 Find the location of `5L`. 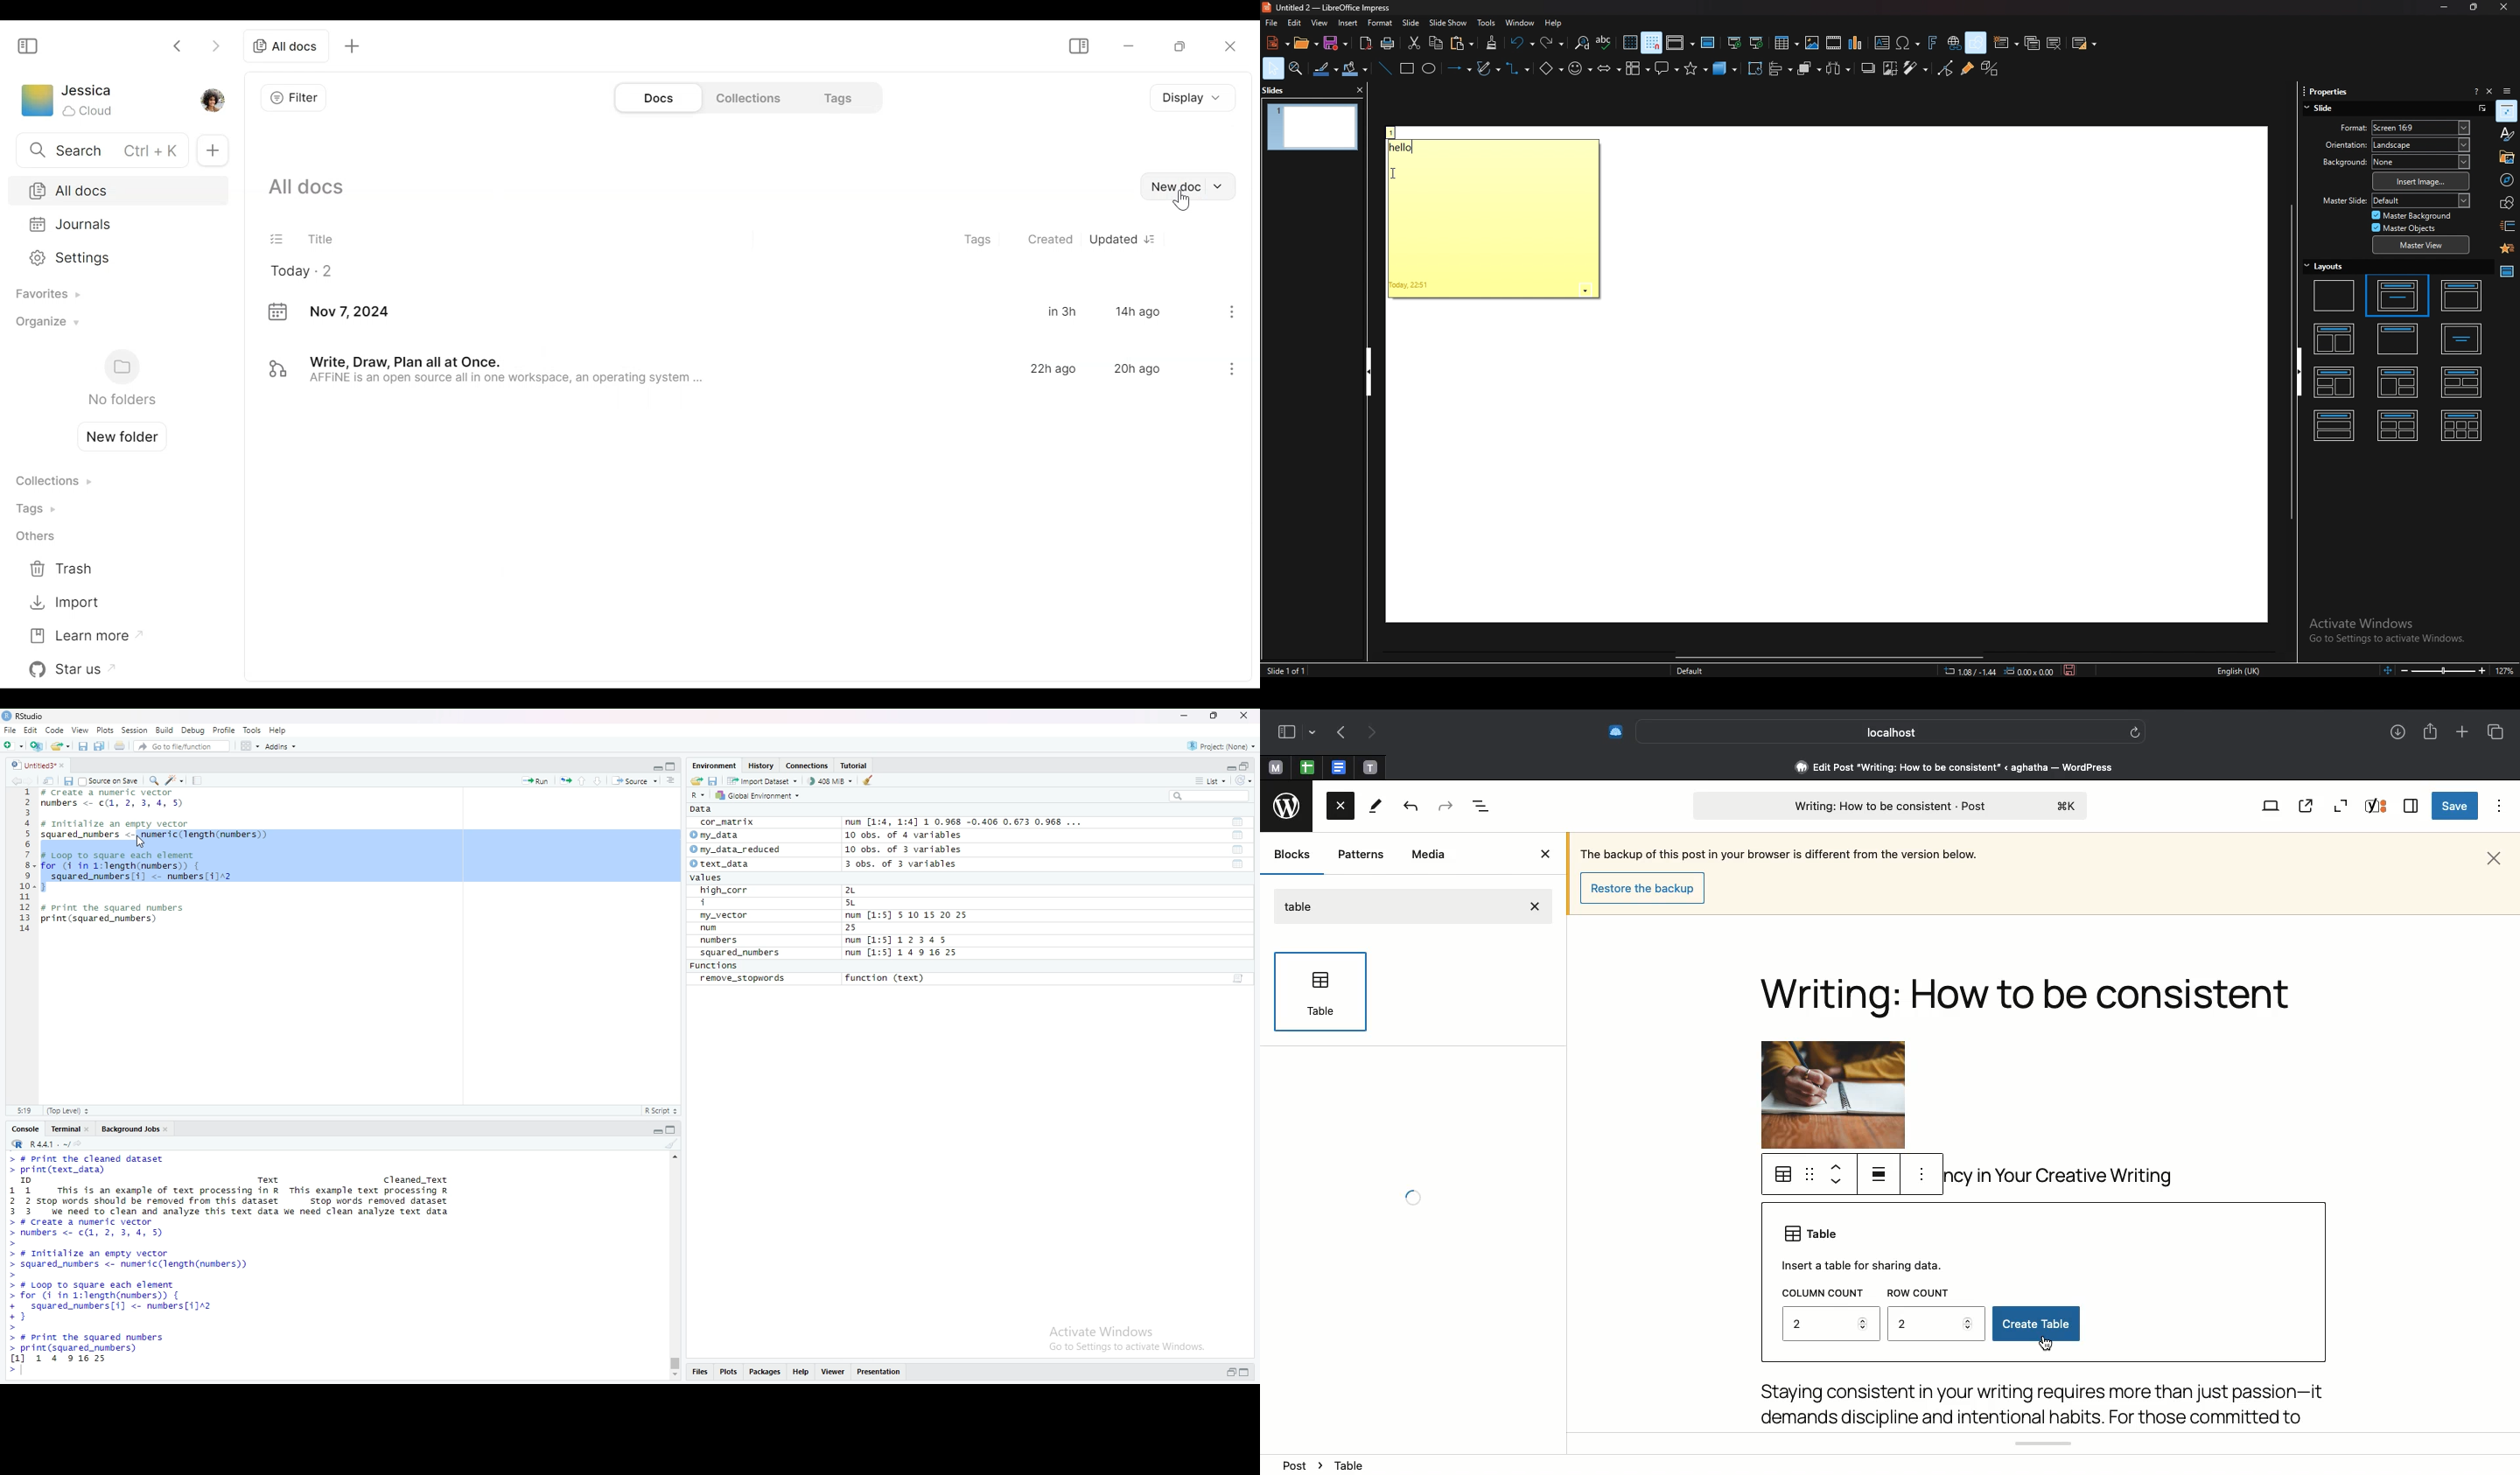

5L is located at coordinates (853, 904).